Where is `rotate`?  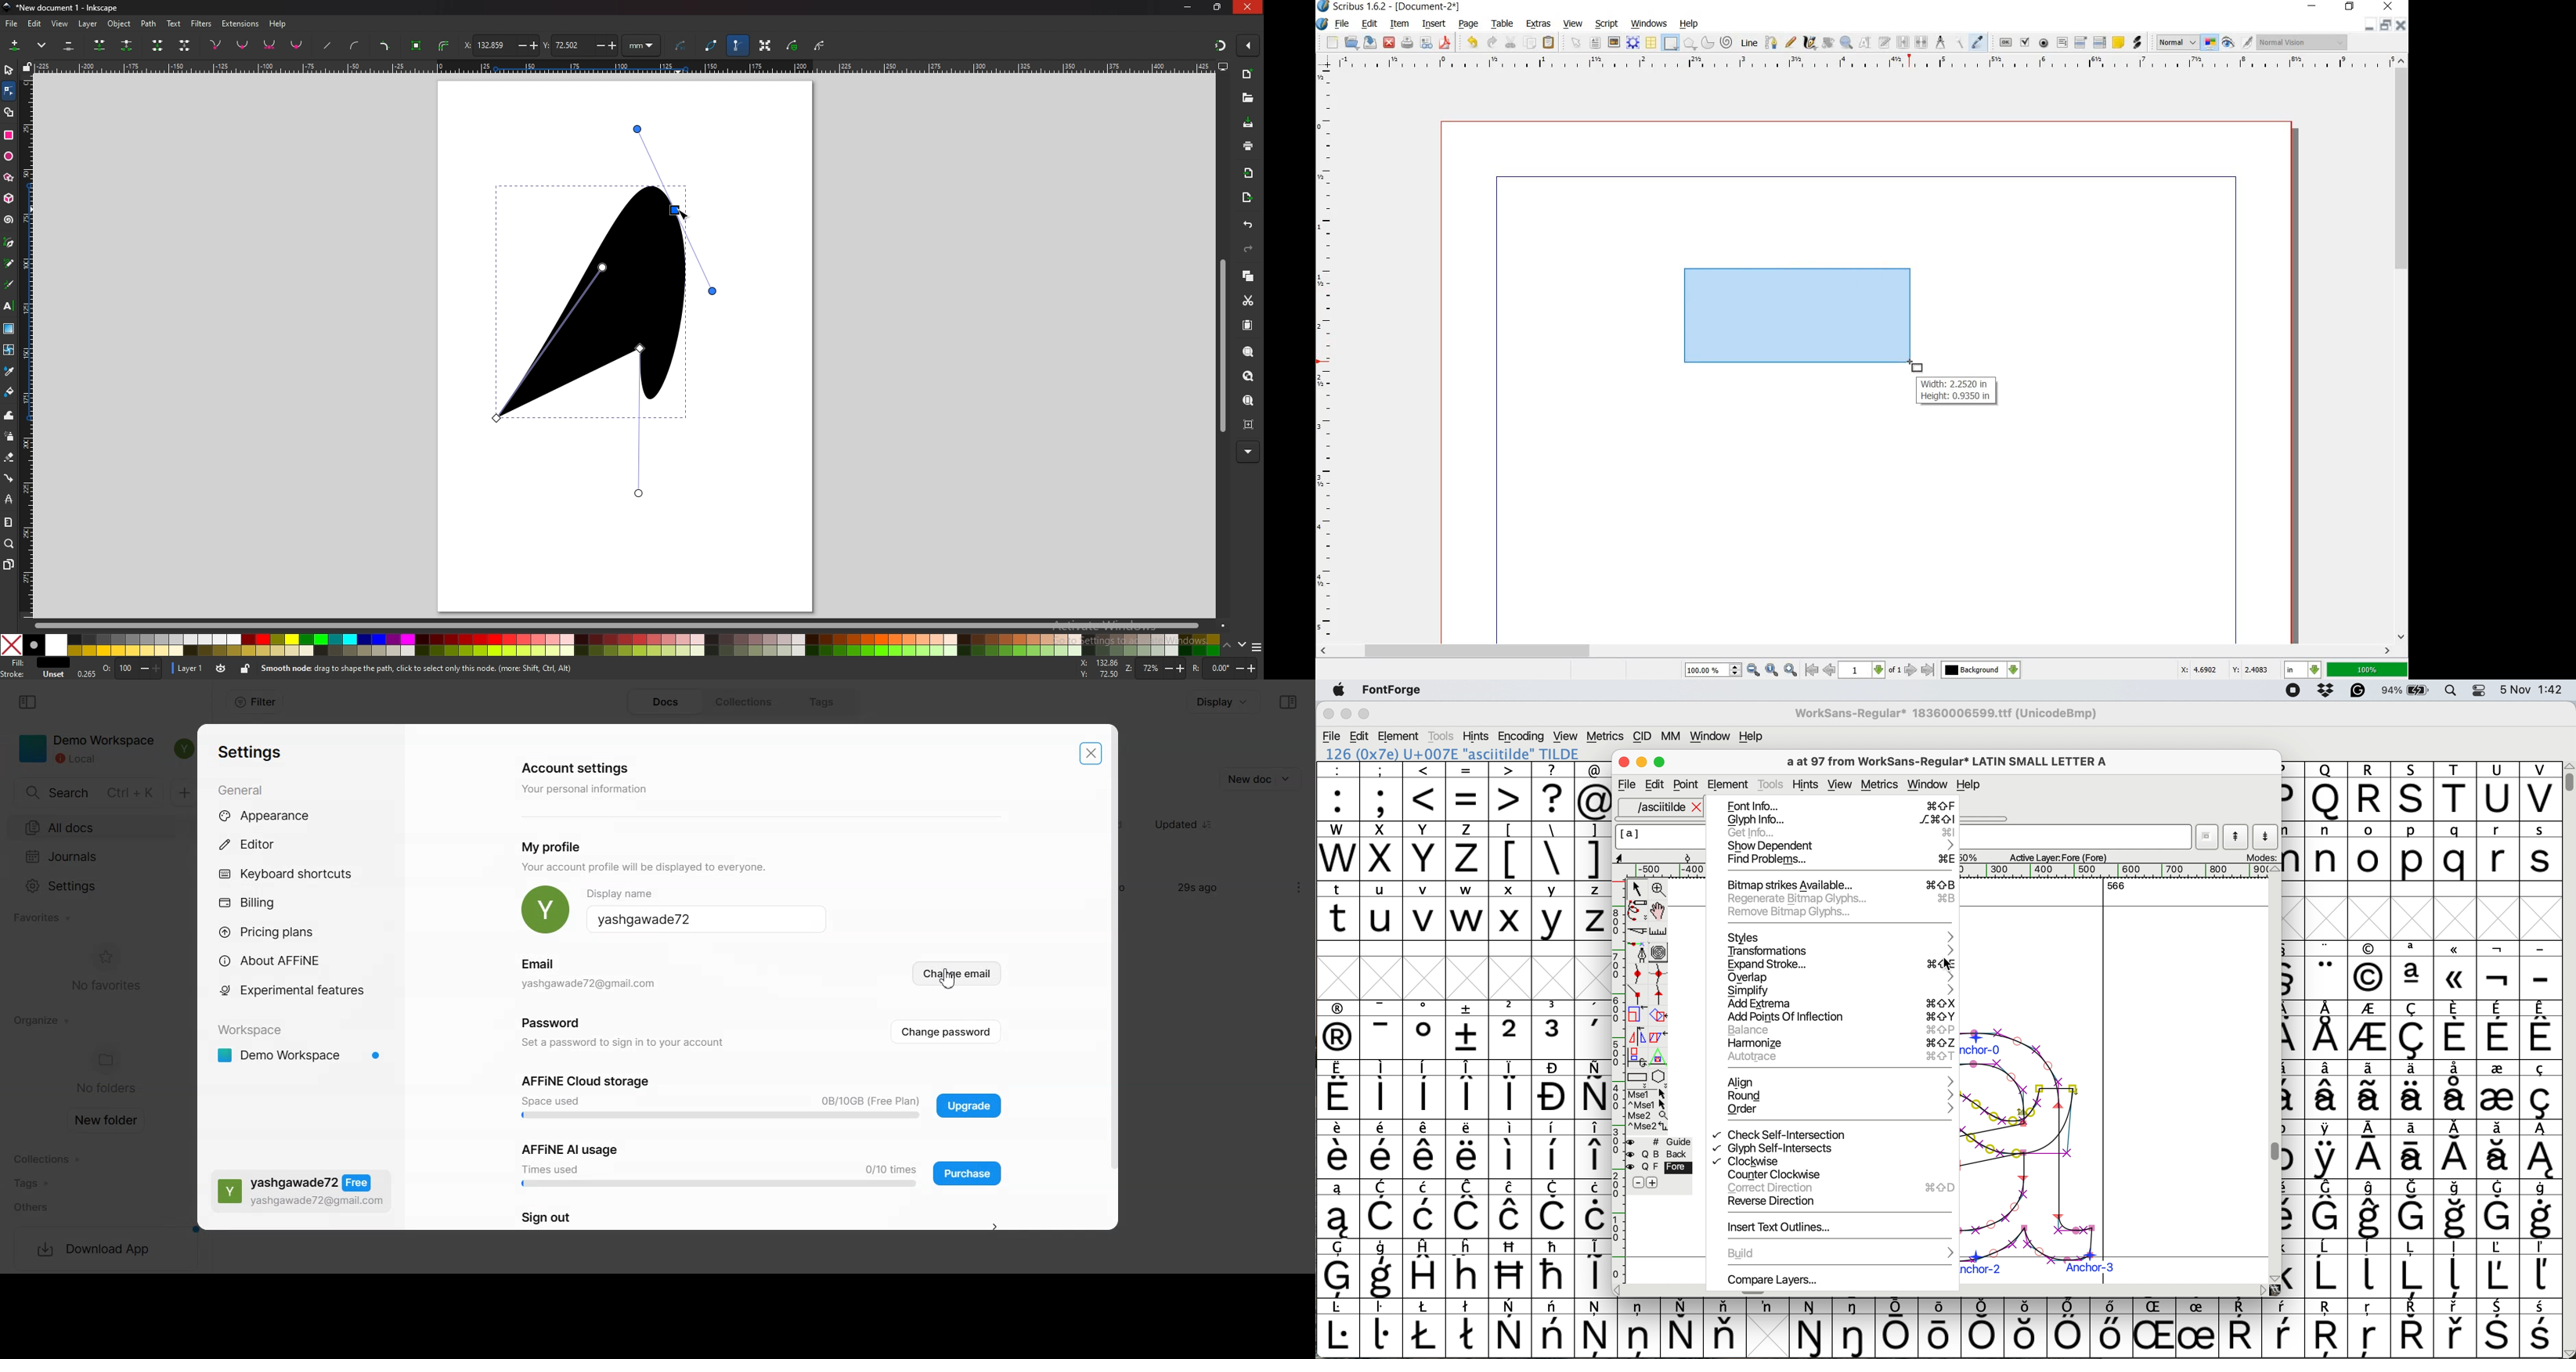 rotate is located at coordinates (1226, 668).